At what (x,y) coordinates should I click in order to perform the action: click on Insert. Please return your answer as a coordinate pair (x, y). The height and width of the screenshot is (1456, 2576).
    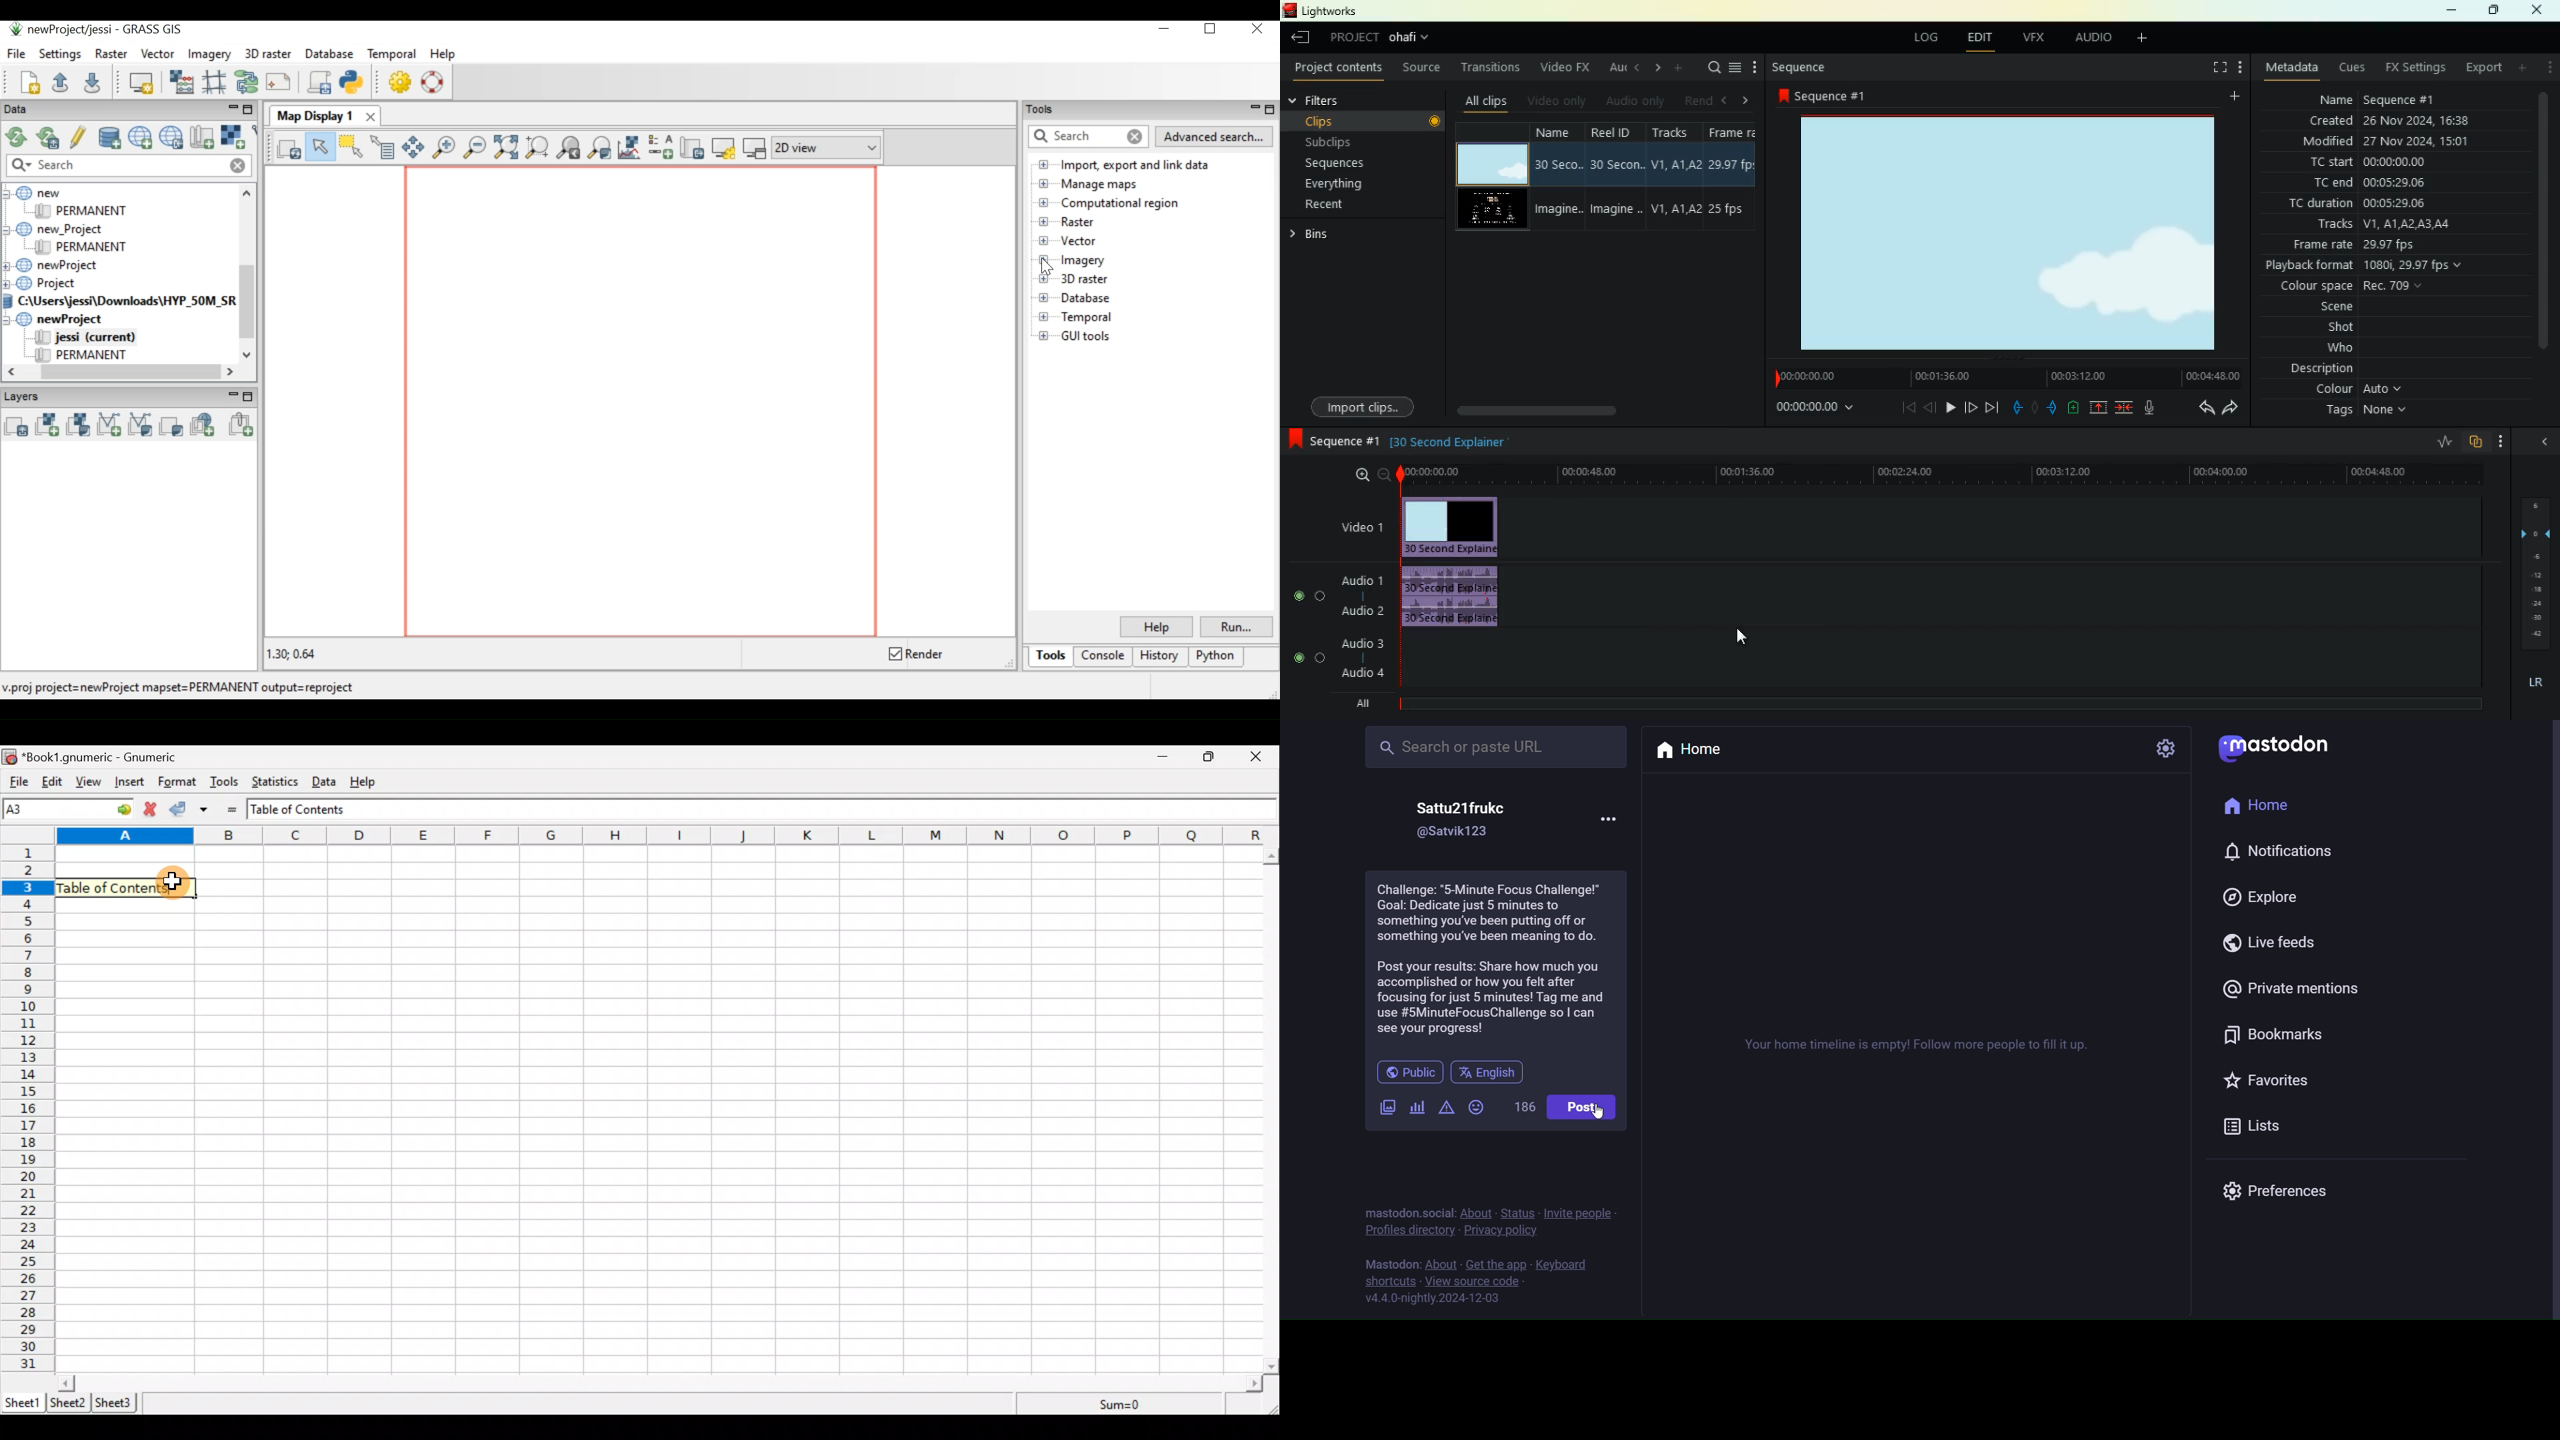
    Looking at the image, I should click on (132, 783).